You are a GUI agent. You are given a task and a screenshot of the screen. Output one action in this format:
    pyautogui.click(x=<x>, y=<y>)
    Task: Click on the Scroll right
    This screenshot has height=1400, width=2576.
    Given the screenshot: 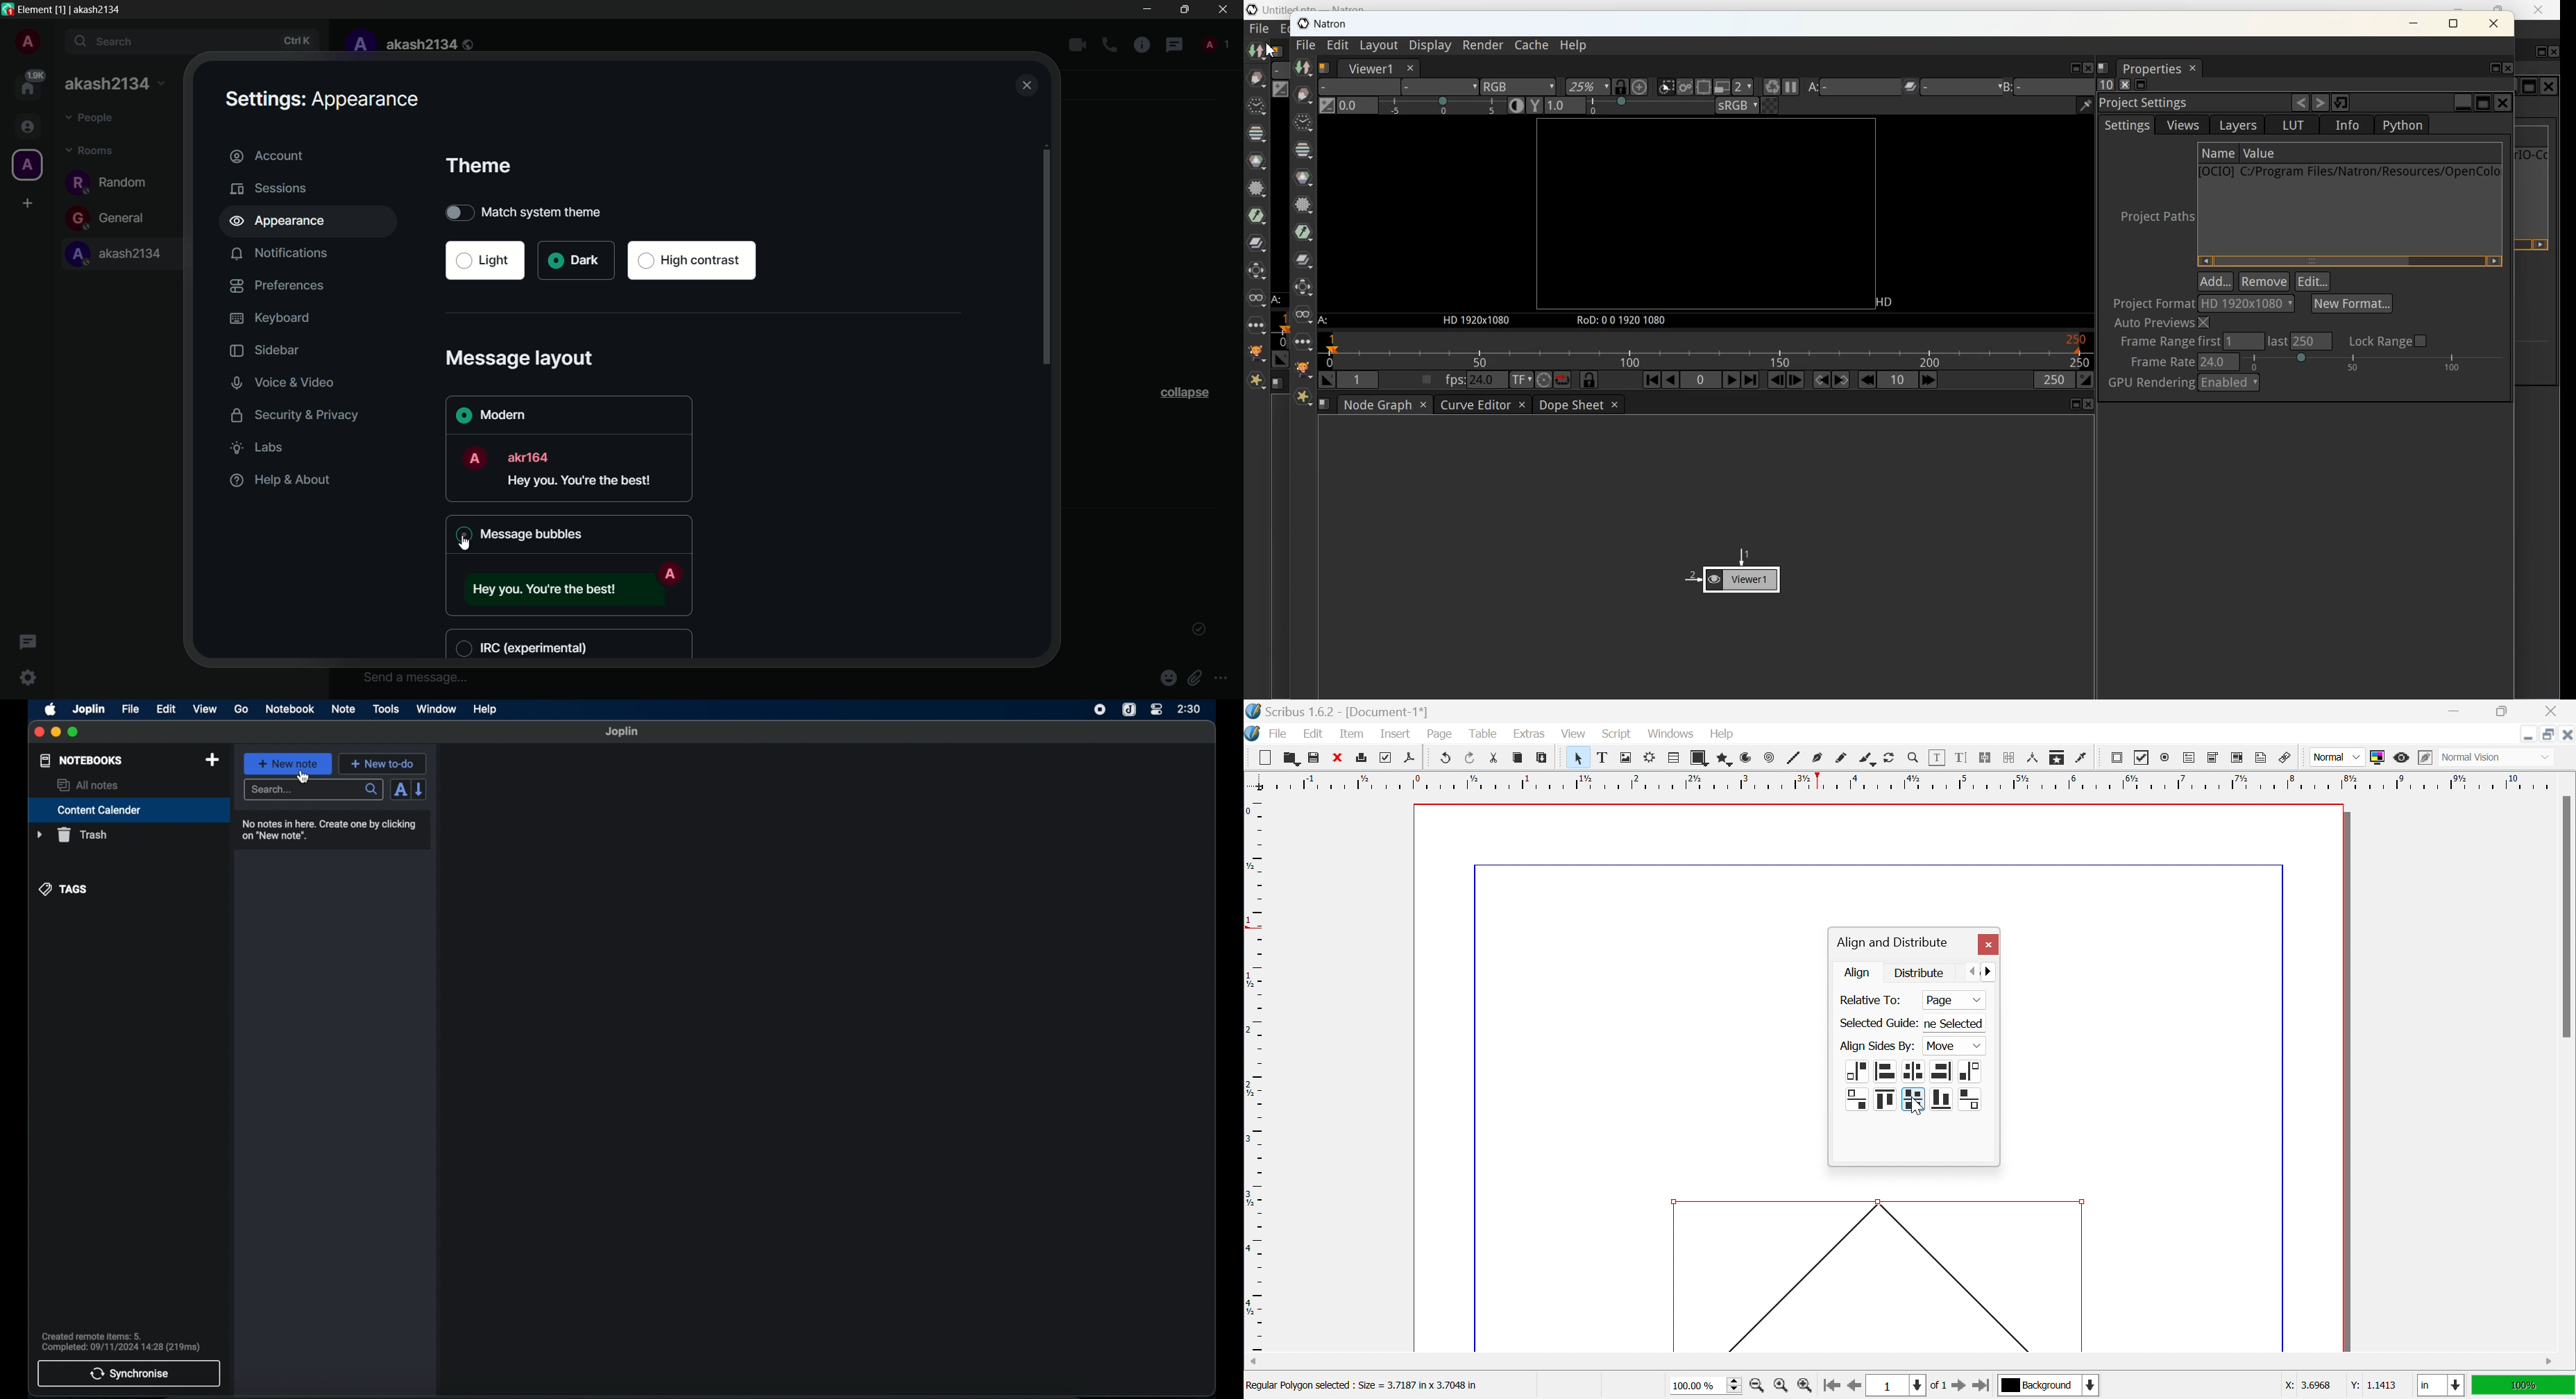 What is the action you would take?
    pyautogui.click(x=2550, y=1362)
    